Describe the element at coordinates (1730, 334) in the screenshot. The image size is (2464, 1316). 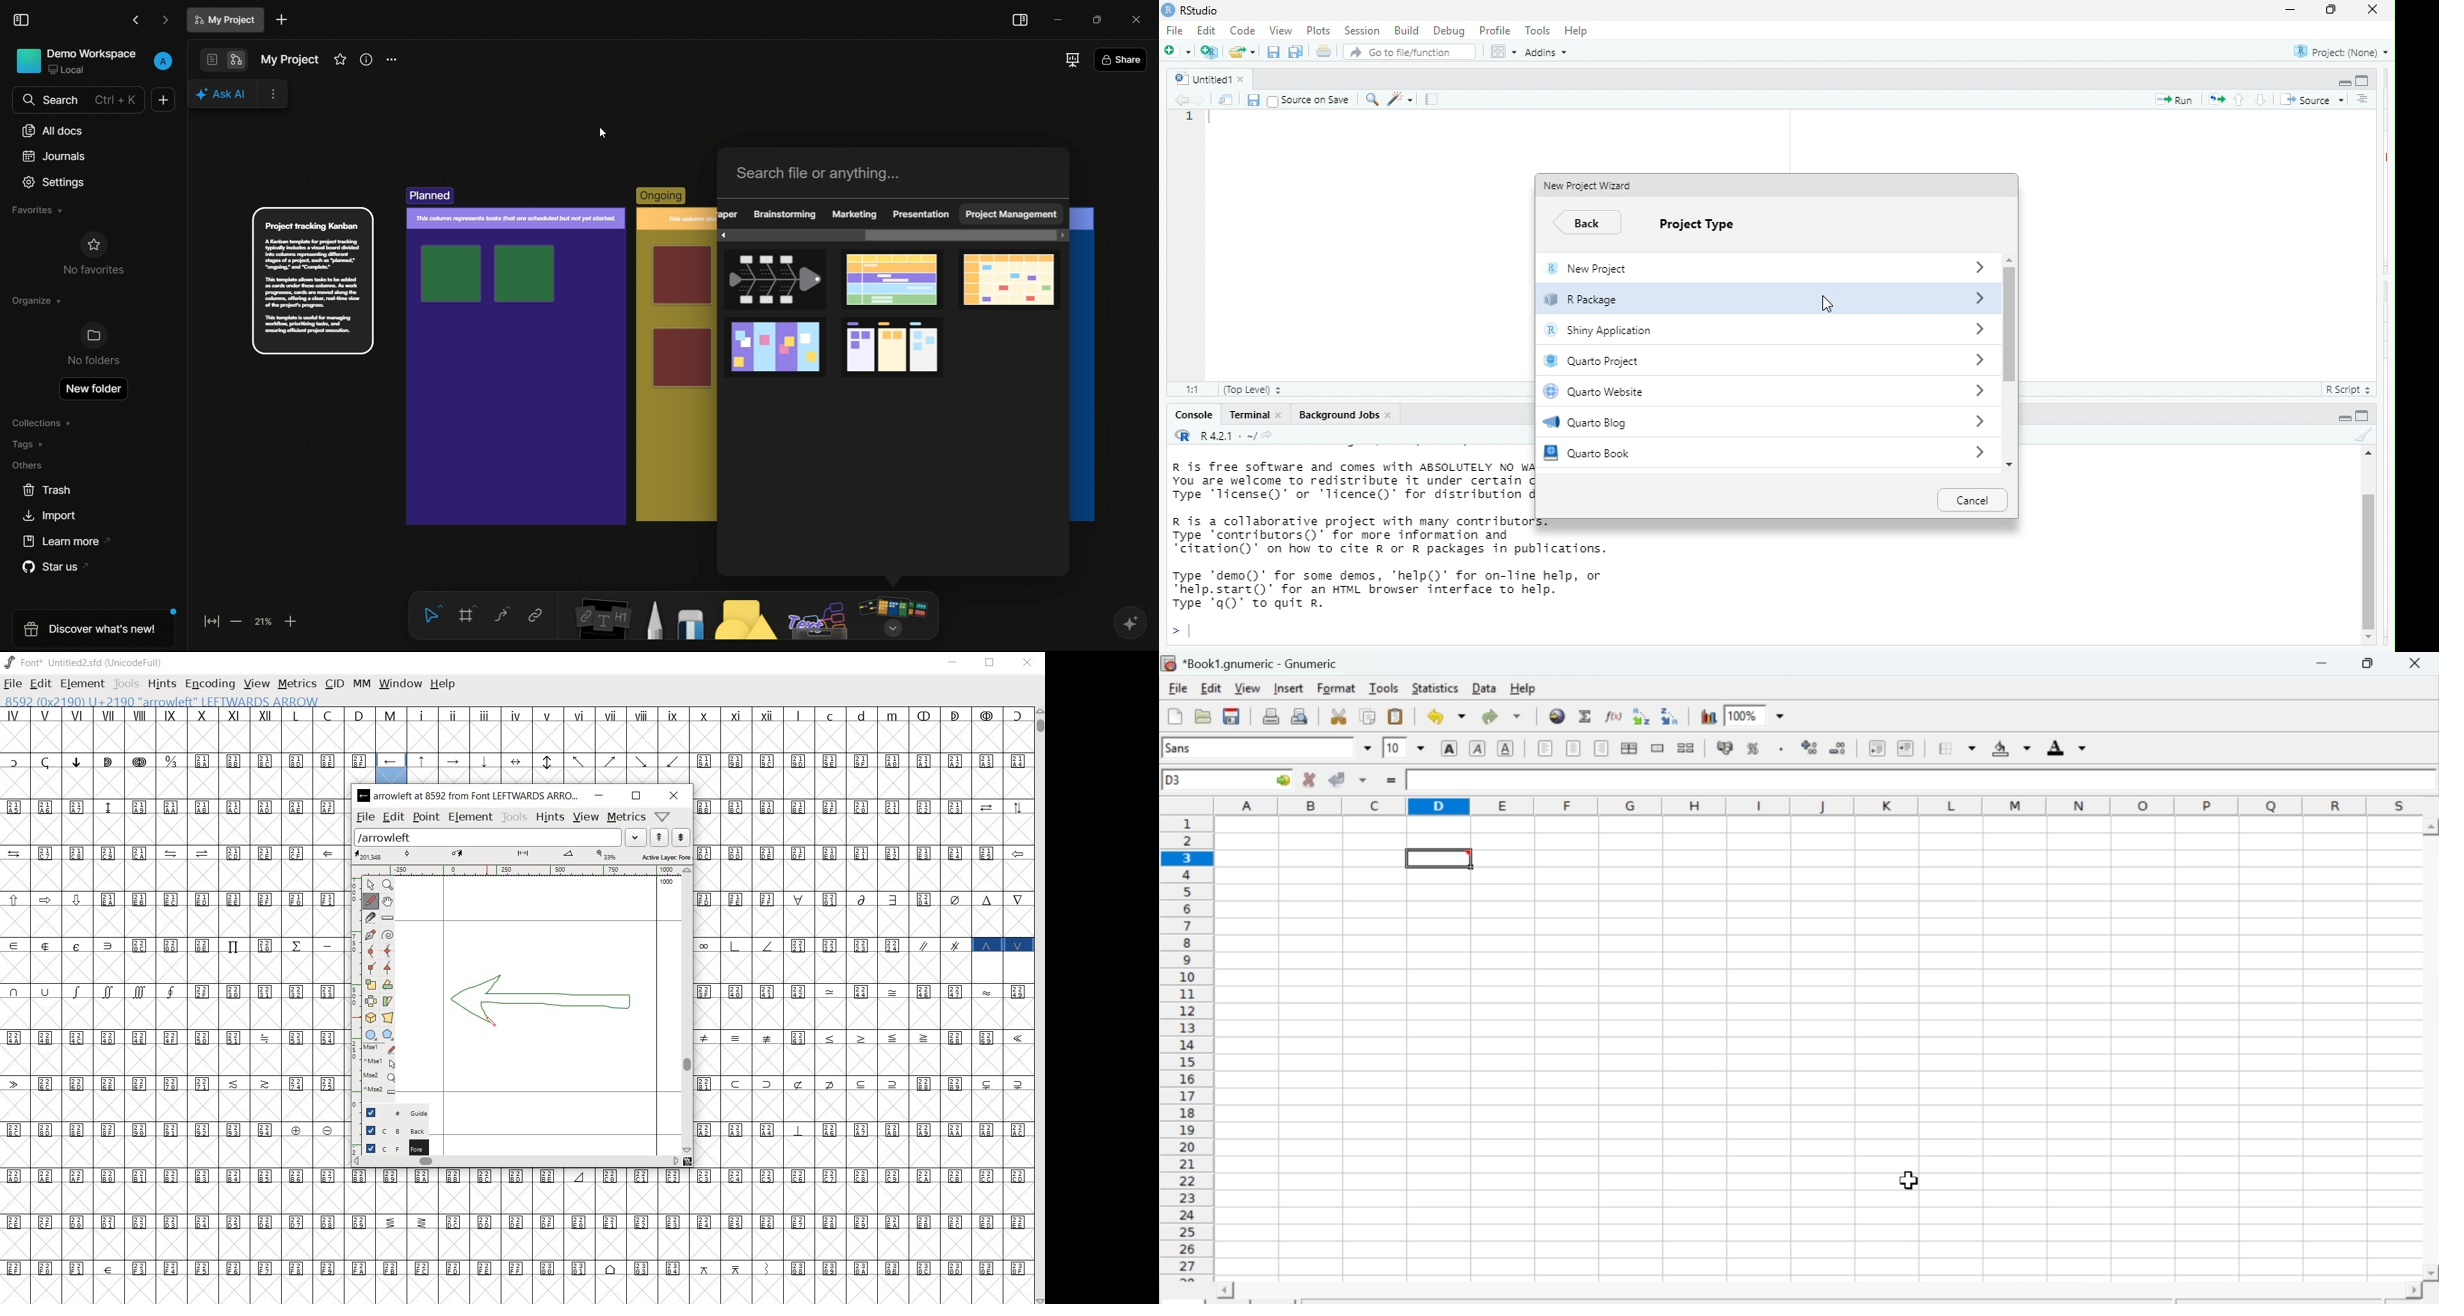
I see `R Shiny Application` at that location.